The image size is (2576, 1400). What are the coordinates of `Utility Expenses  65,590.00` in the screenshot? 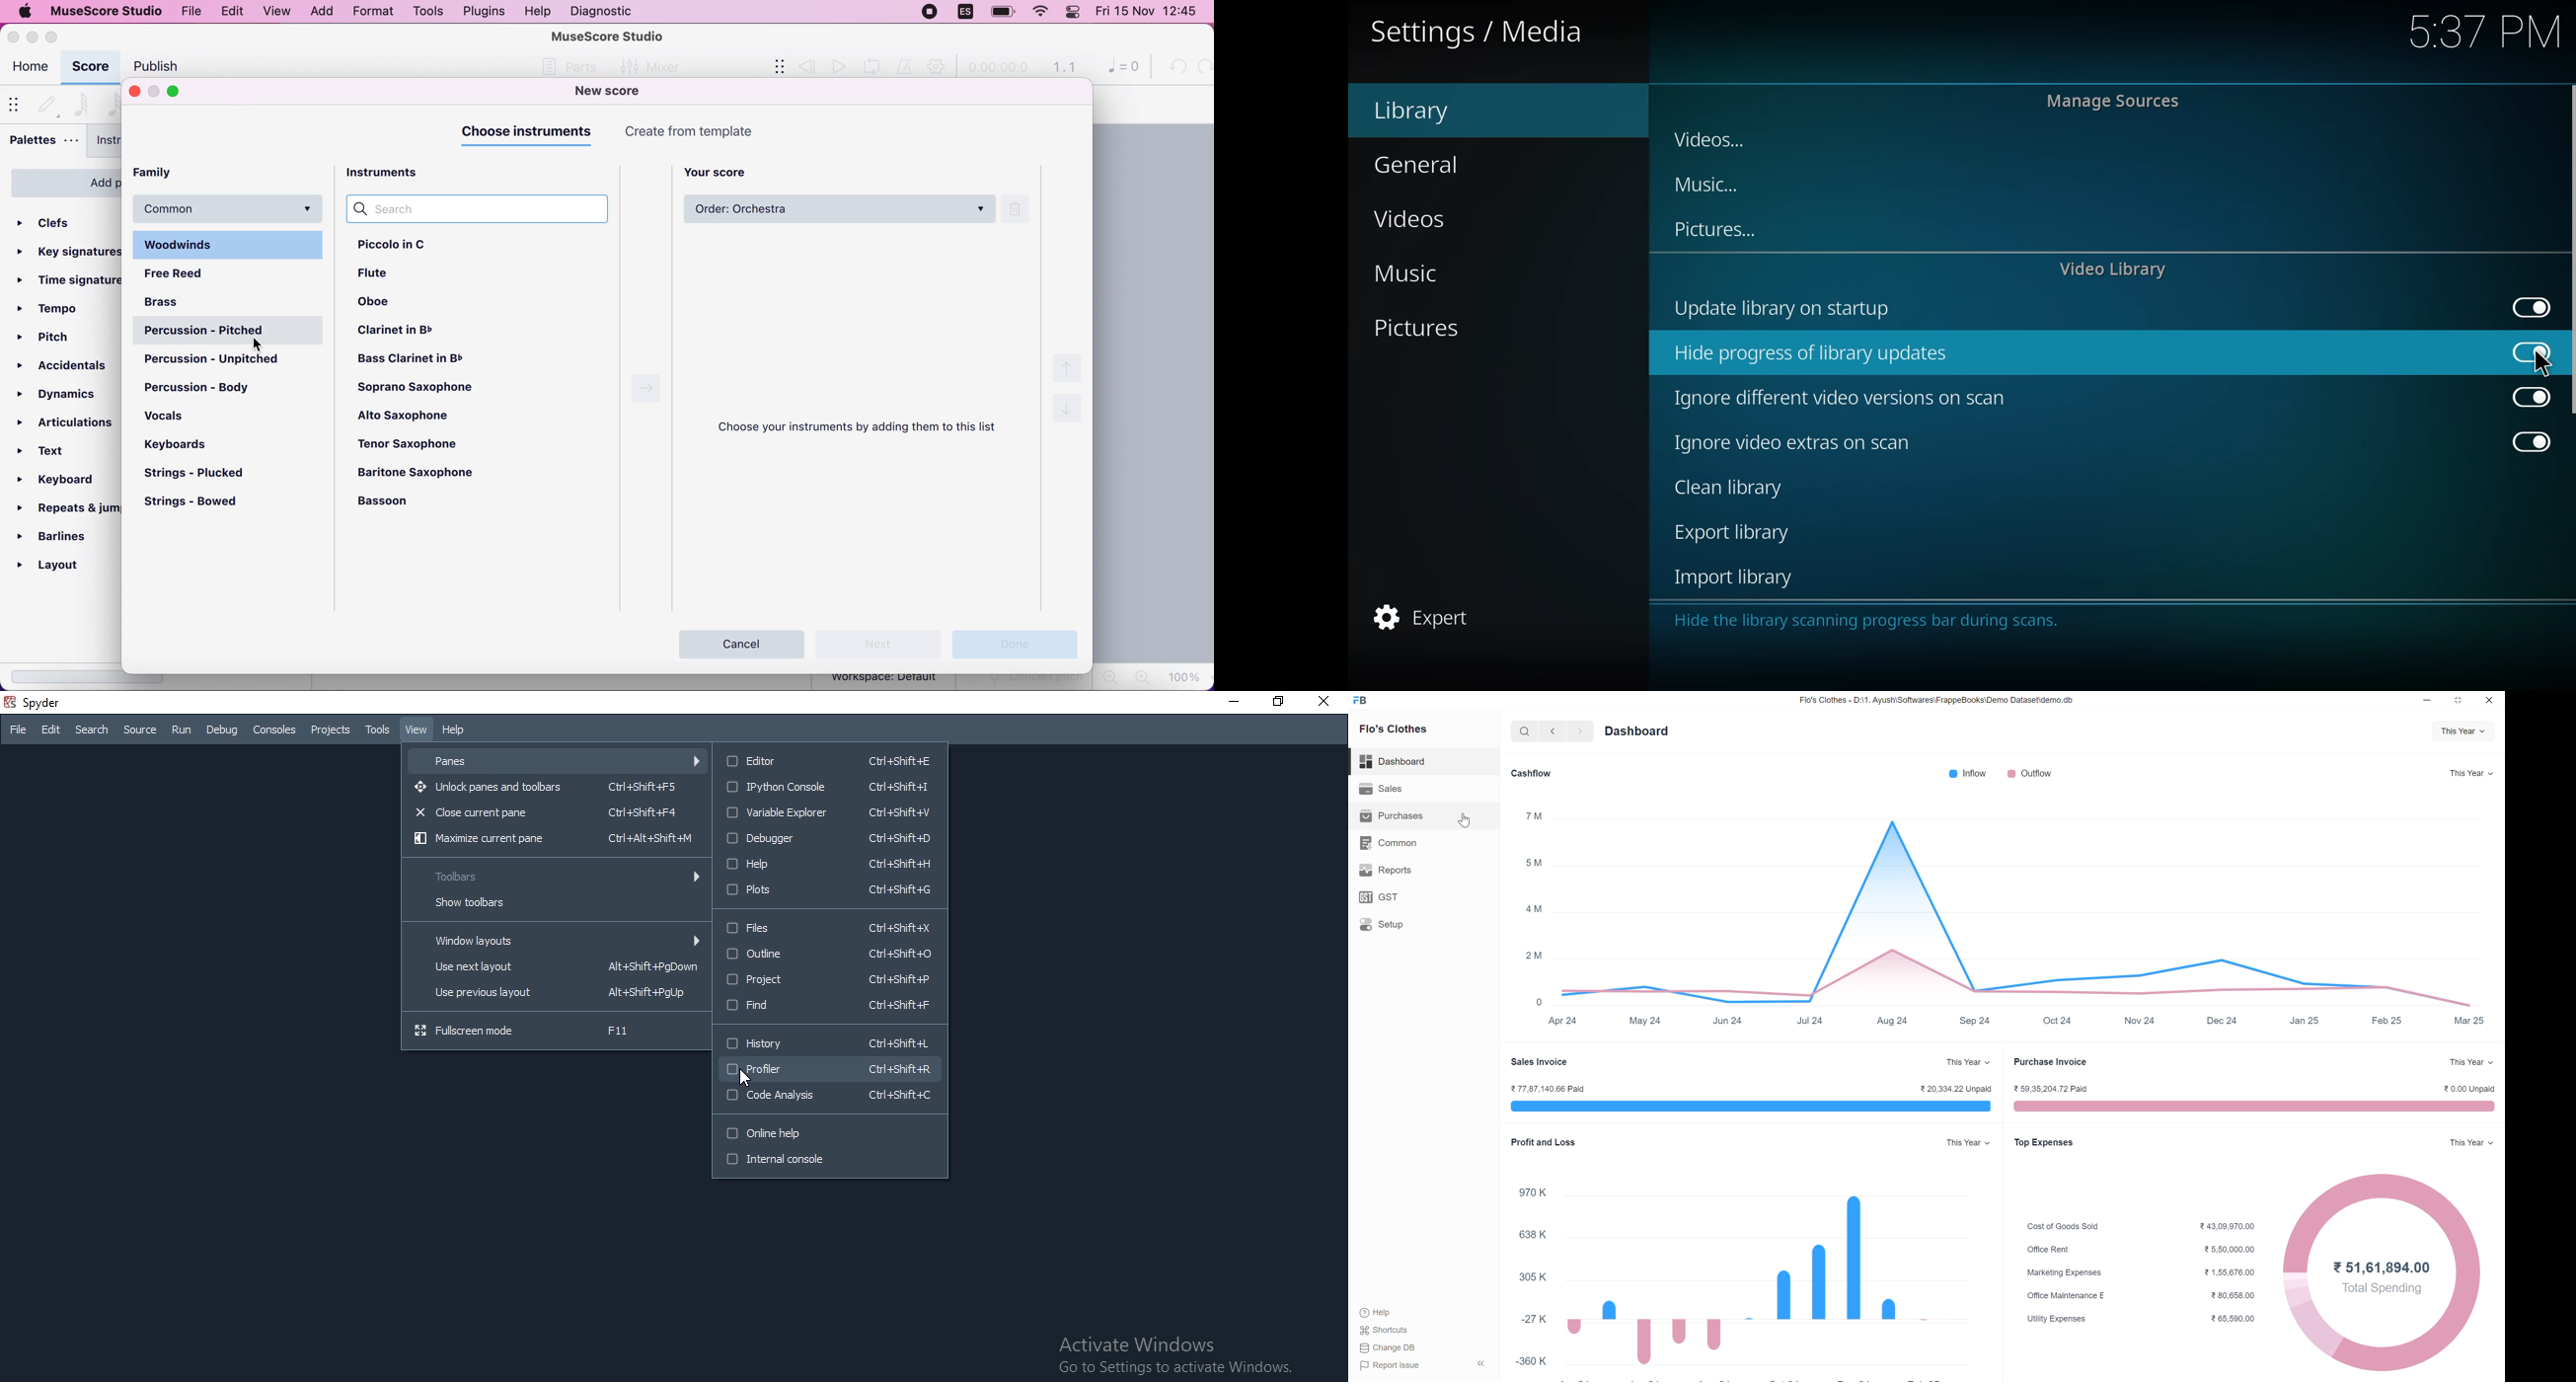 It's located at (2143, 1319).